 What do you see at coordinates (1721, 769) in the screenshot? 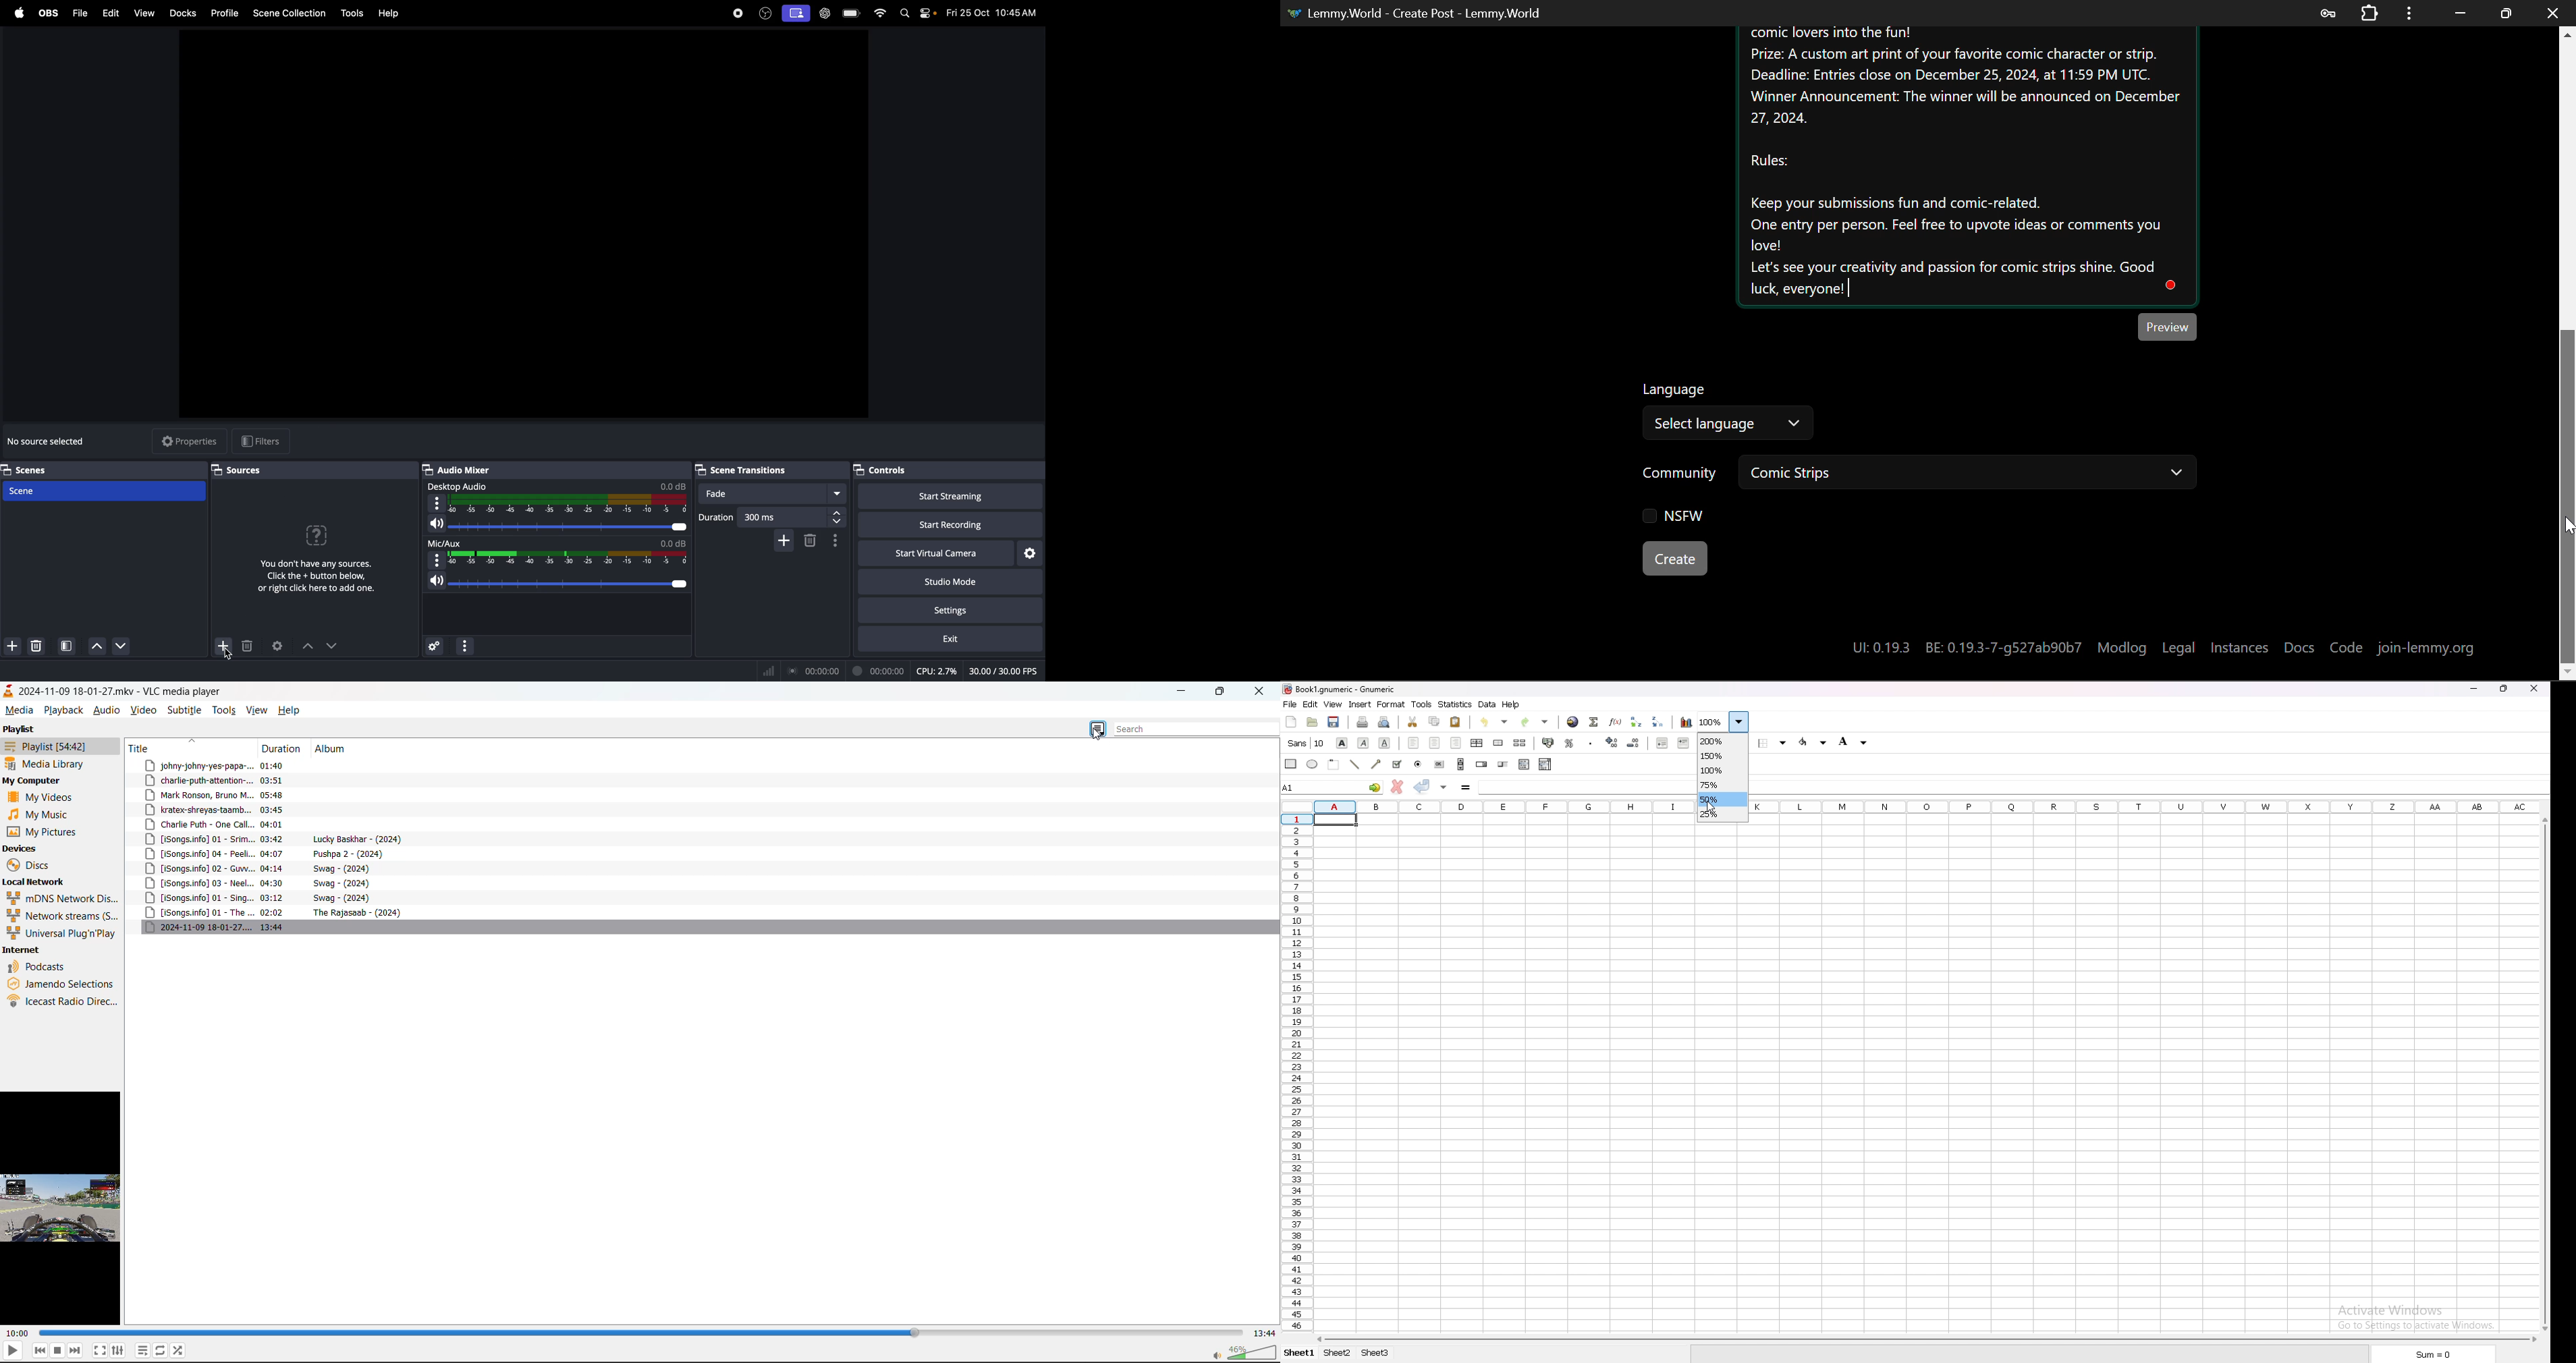
I see `100%` at bounding box center [1721, 769].